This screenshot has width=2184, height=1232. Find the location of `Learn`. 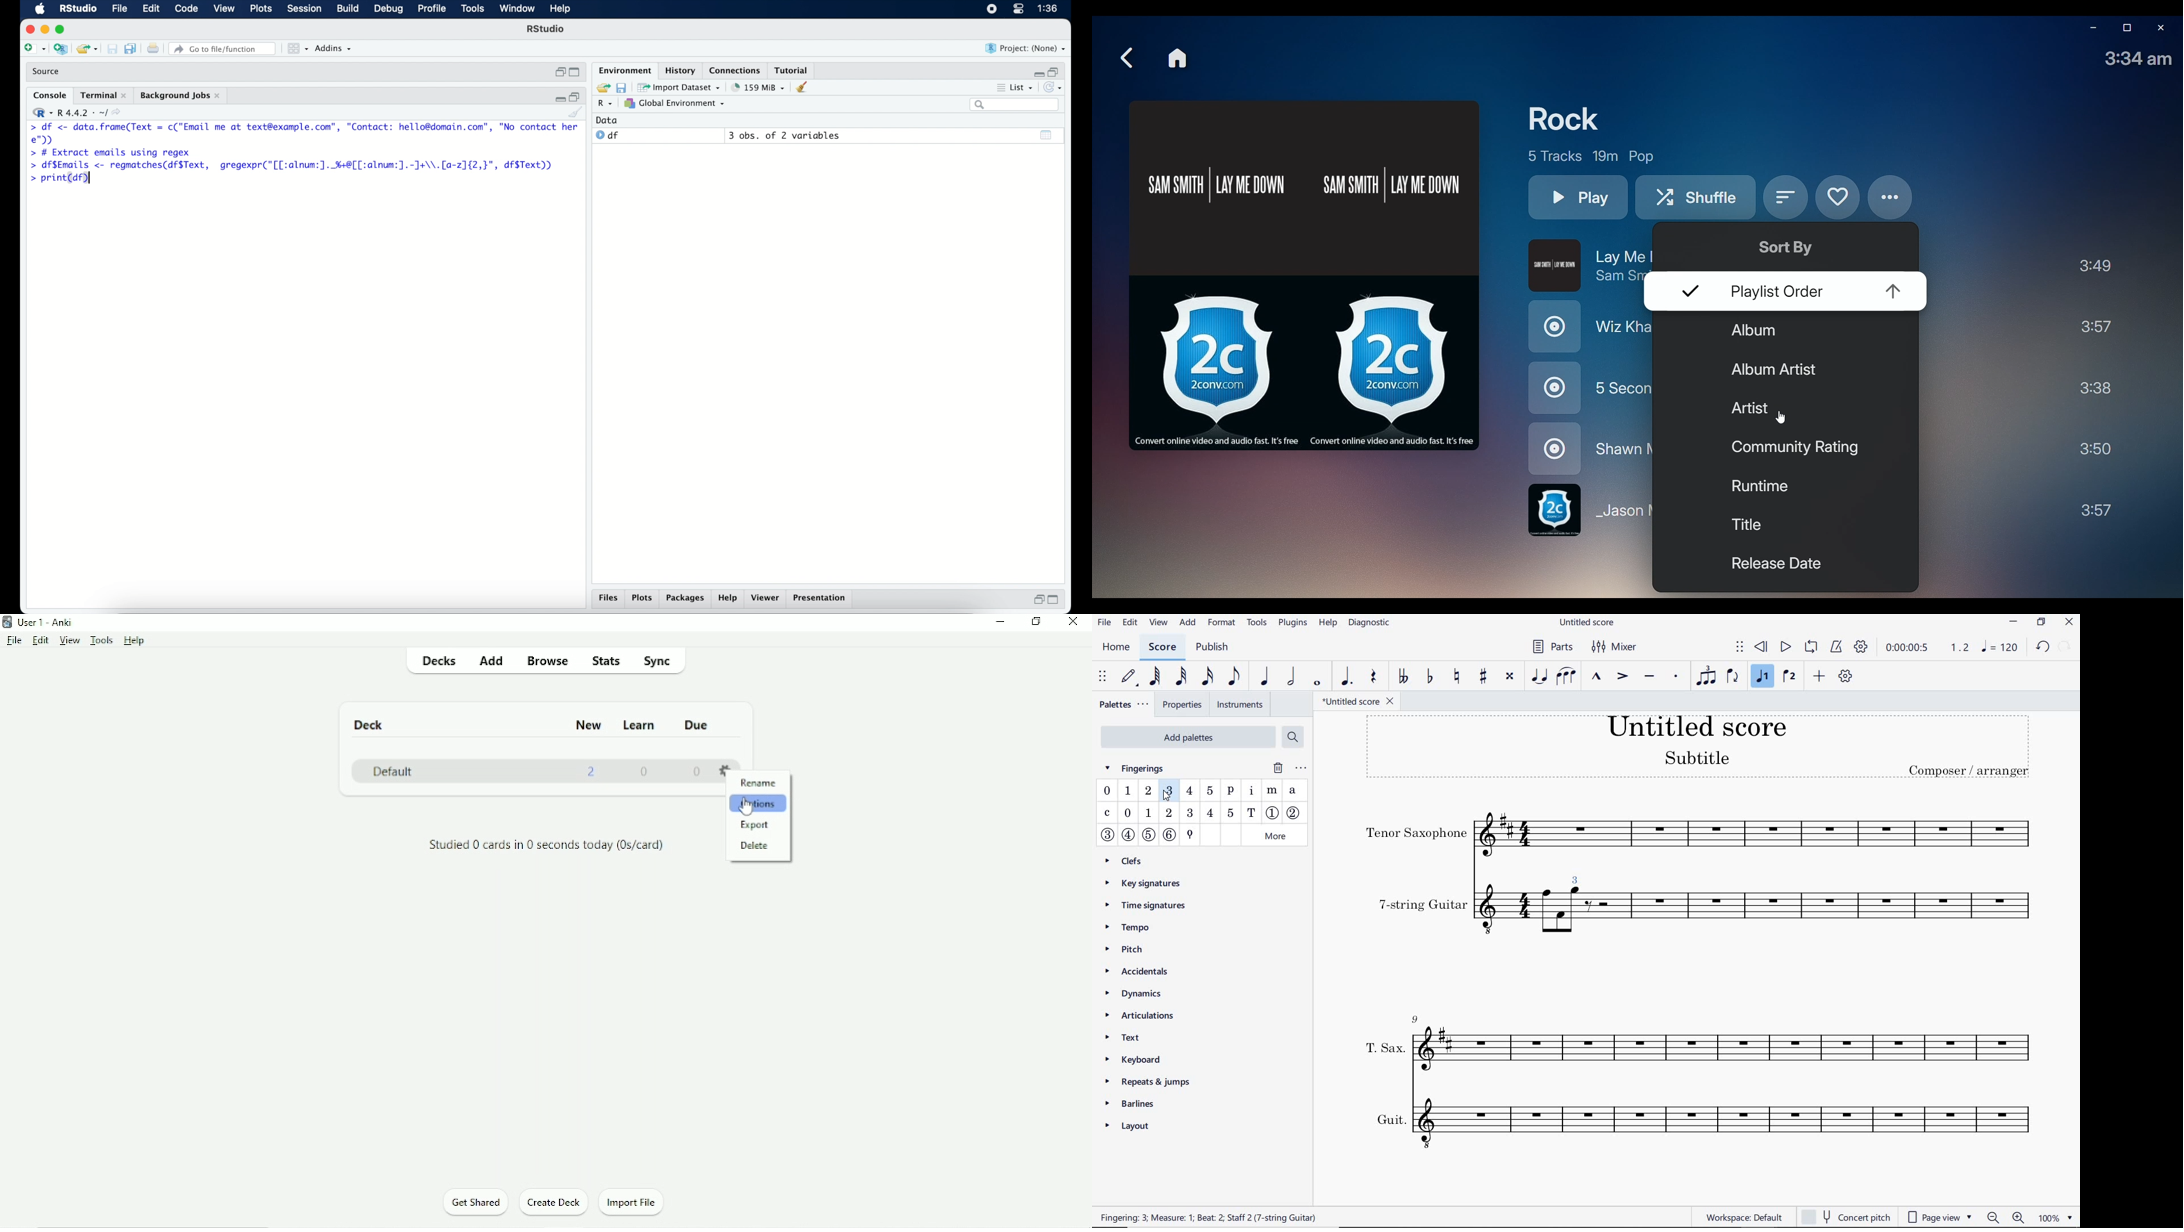

Learn is located at coordinates (640, 725).